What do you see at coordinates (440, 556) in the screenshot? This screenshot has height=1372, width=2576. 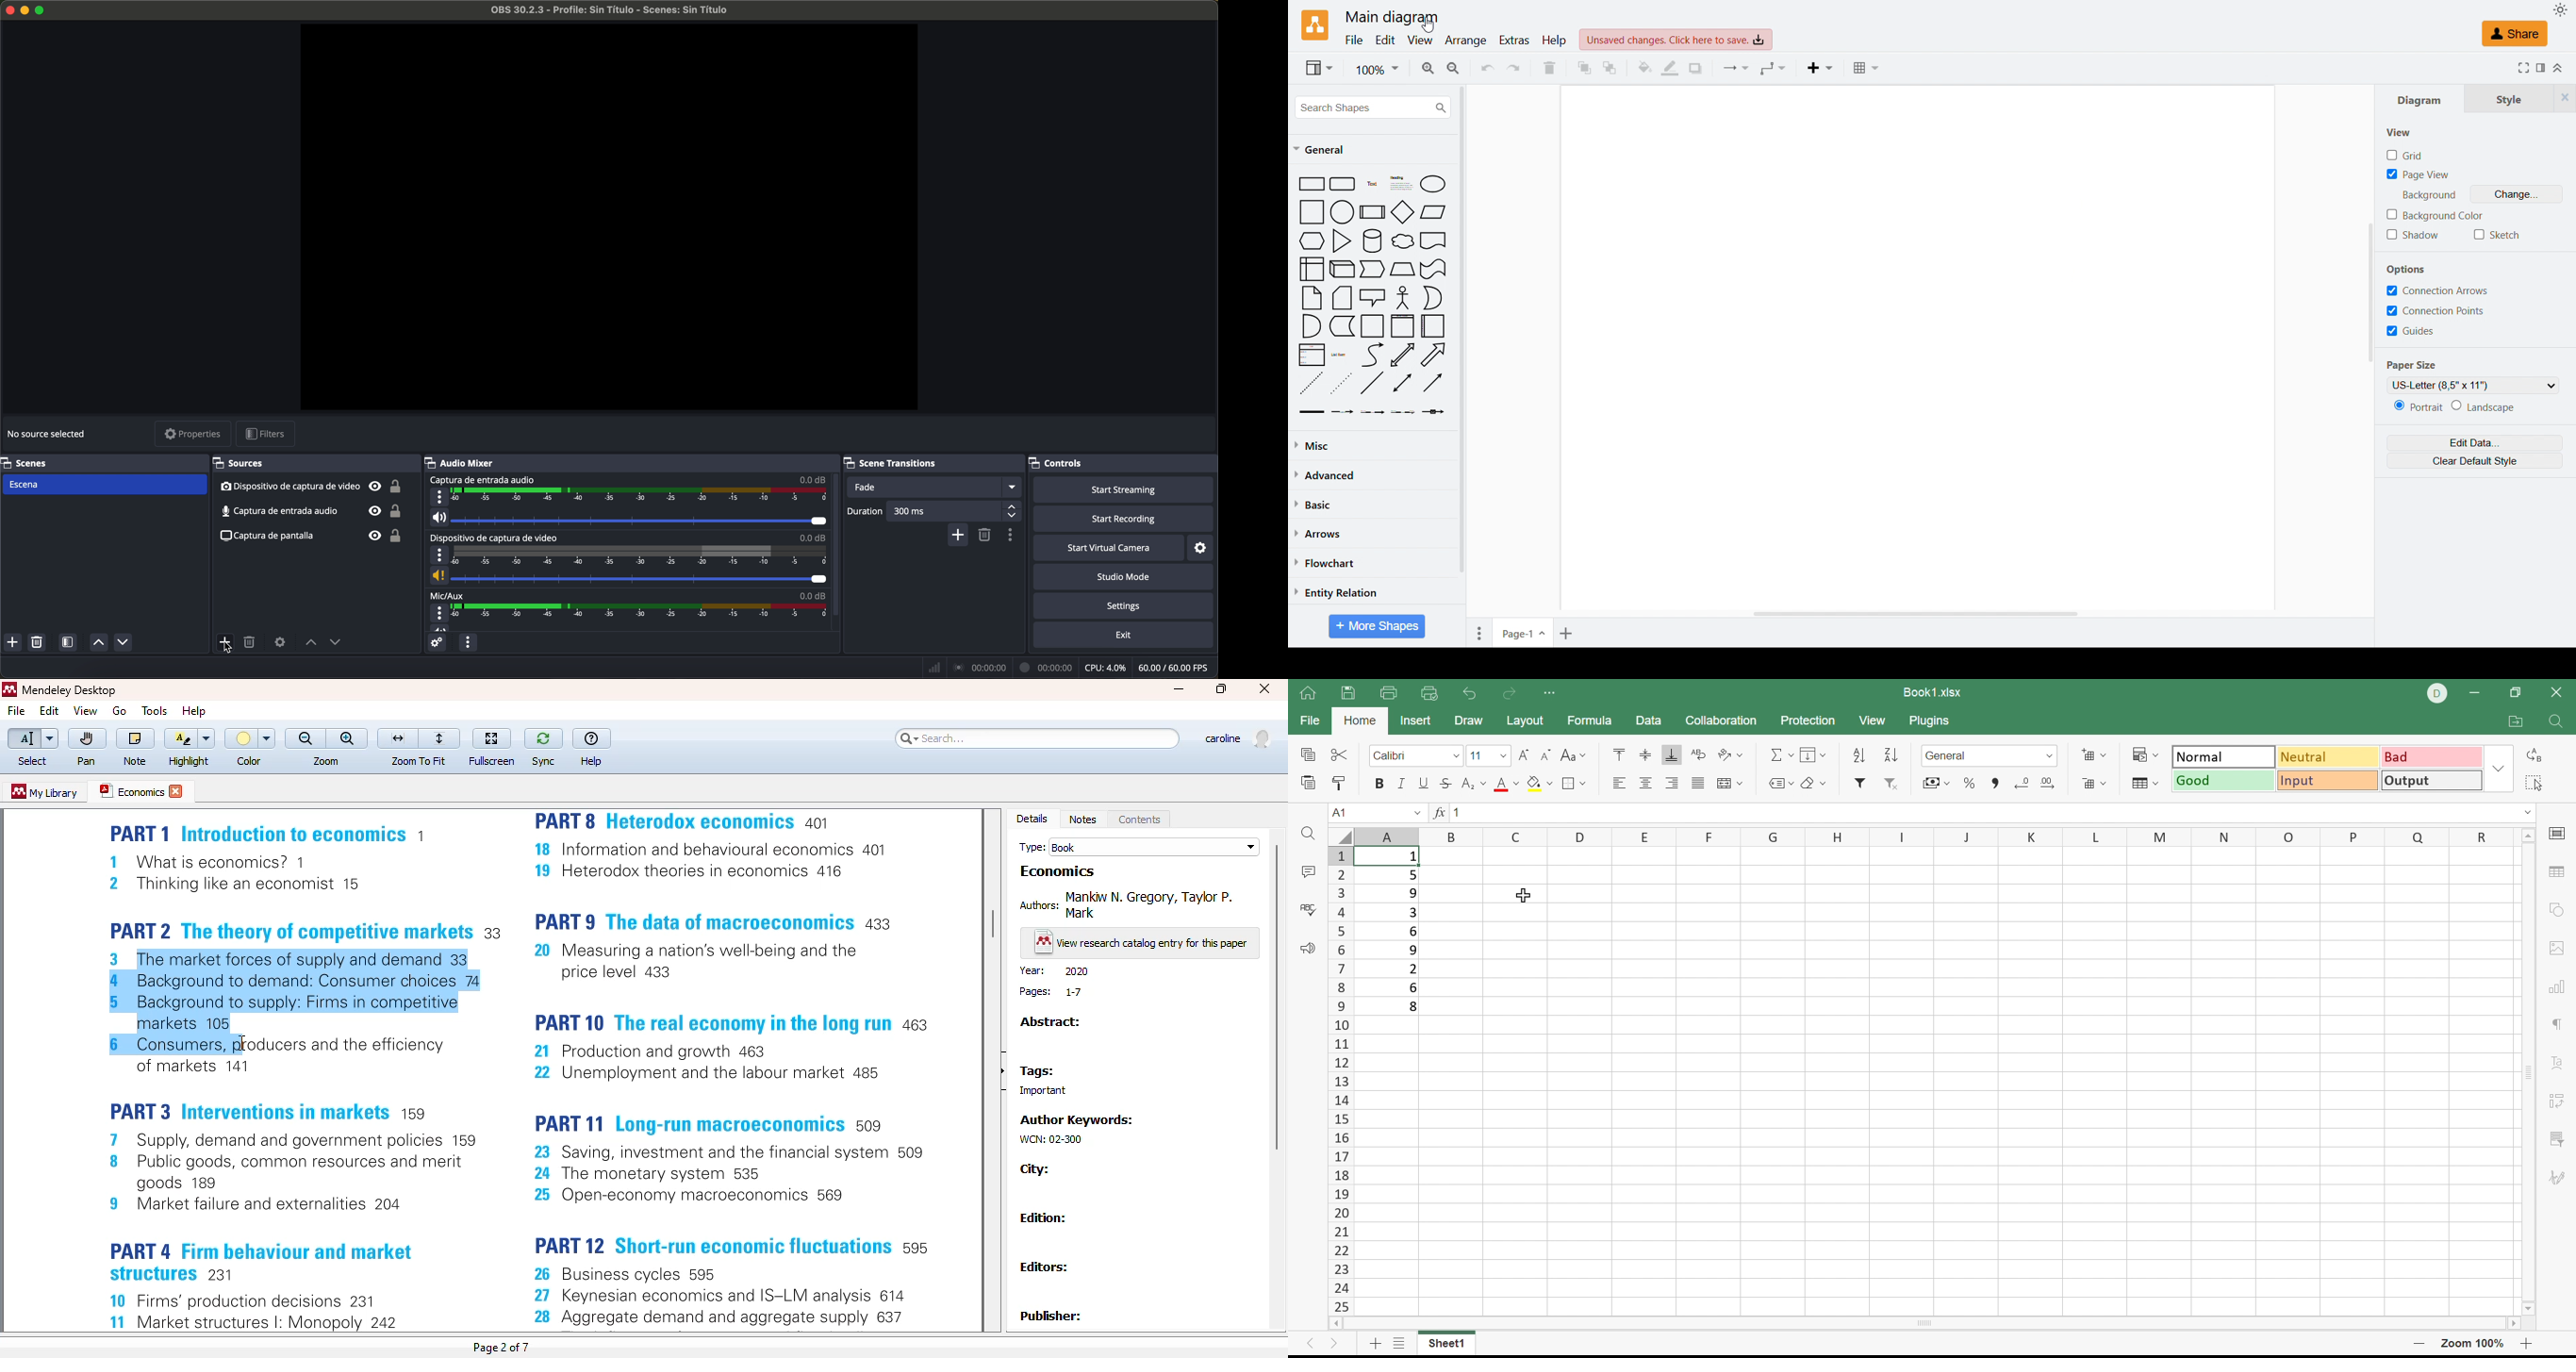 I see `more options` at bounding box center [440, 556].